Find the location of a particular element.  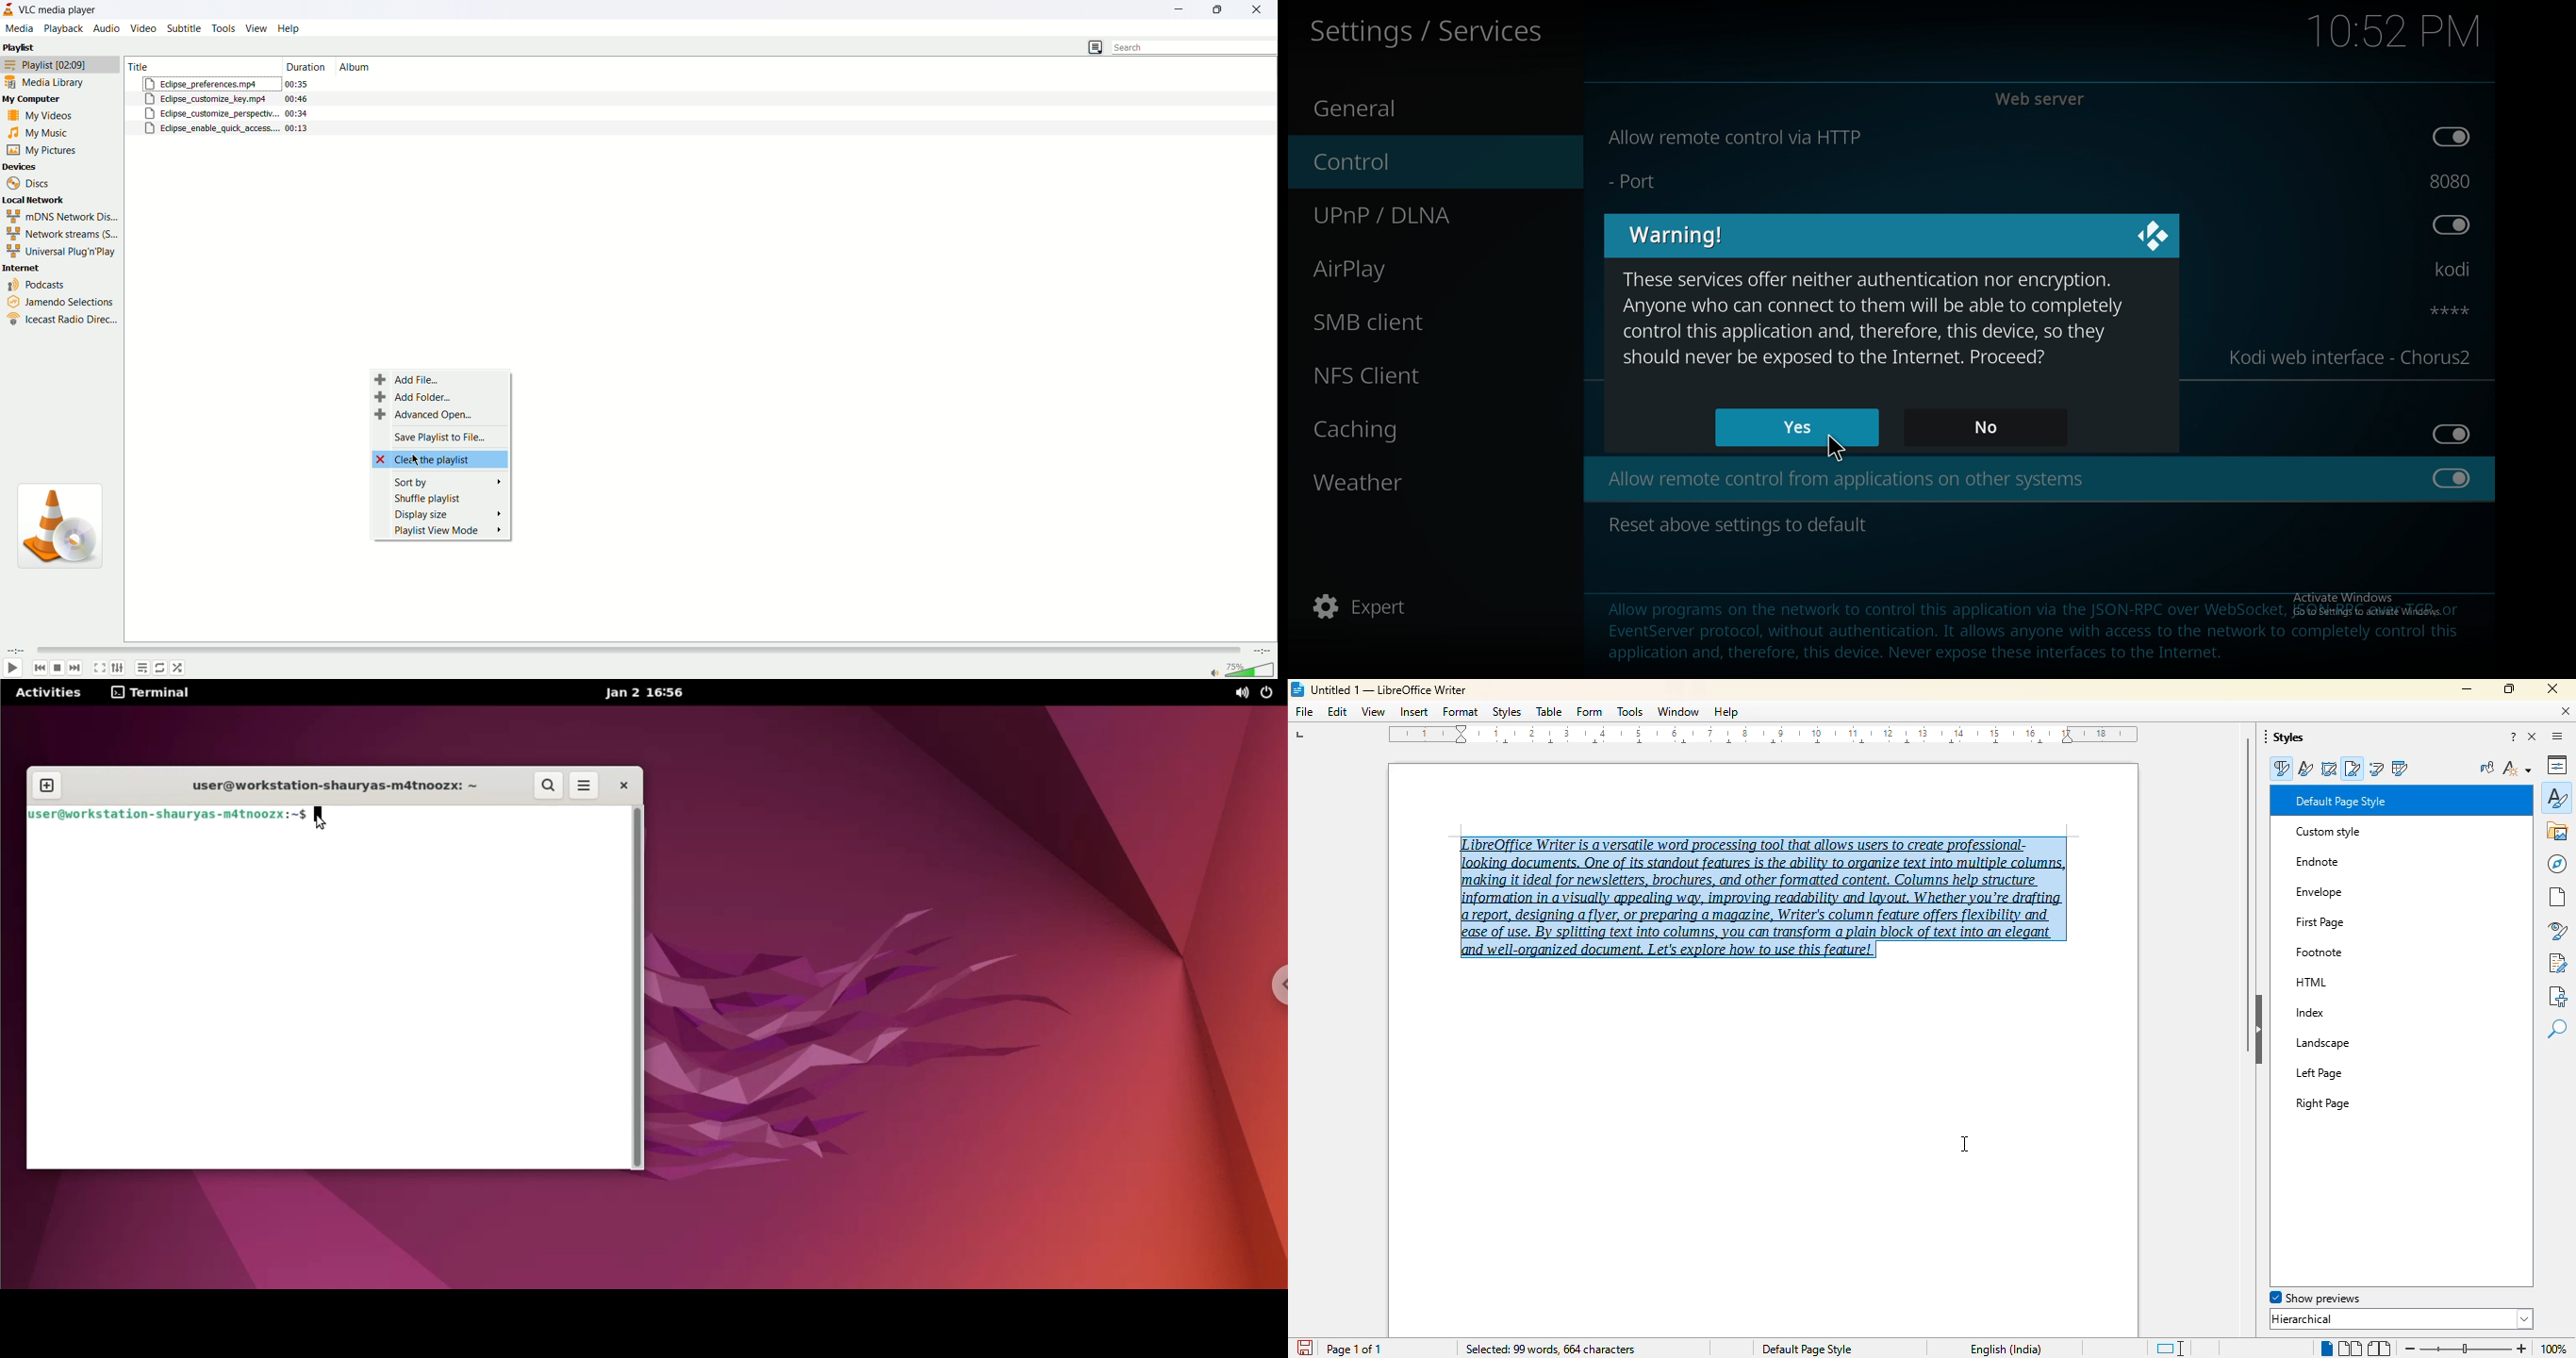

add folder is located at coordinates (417, 398).